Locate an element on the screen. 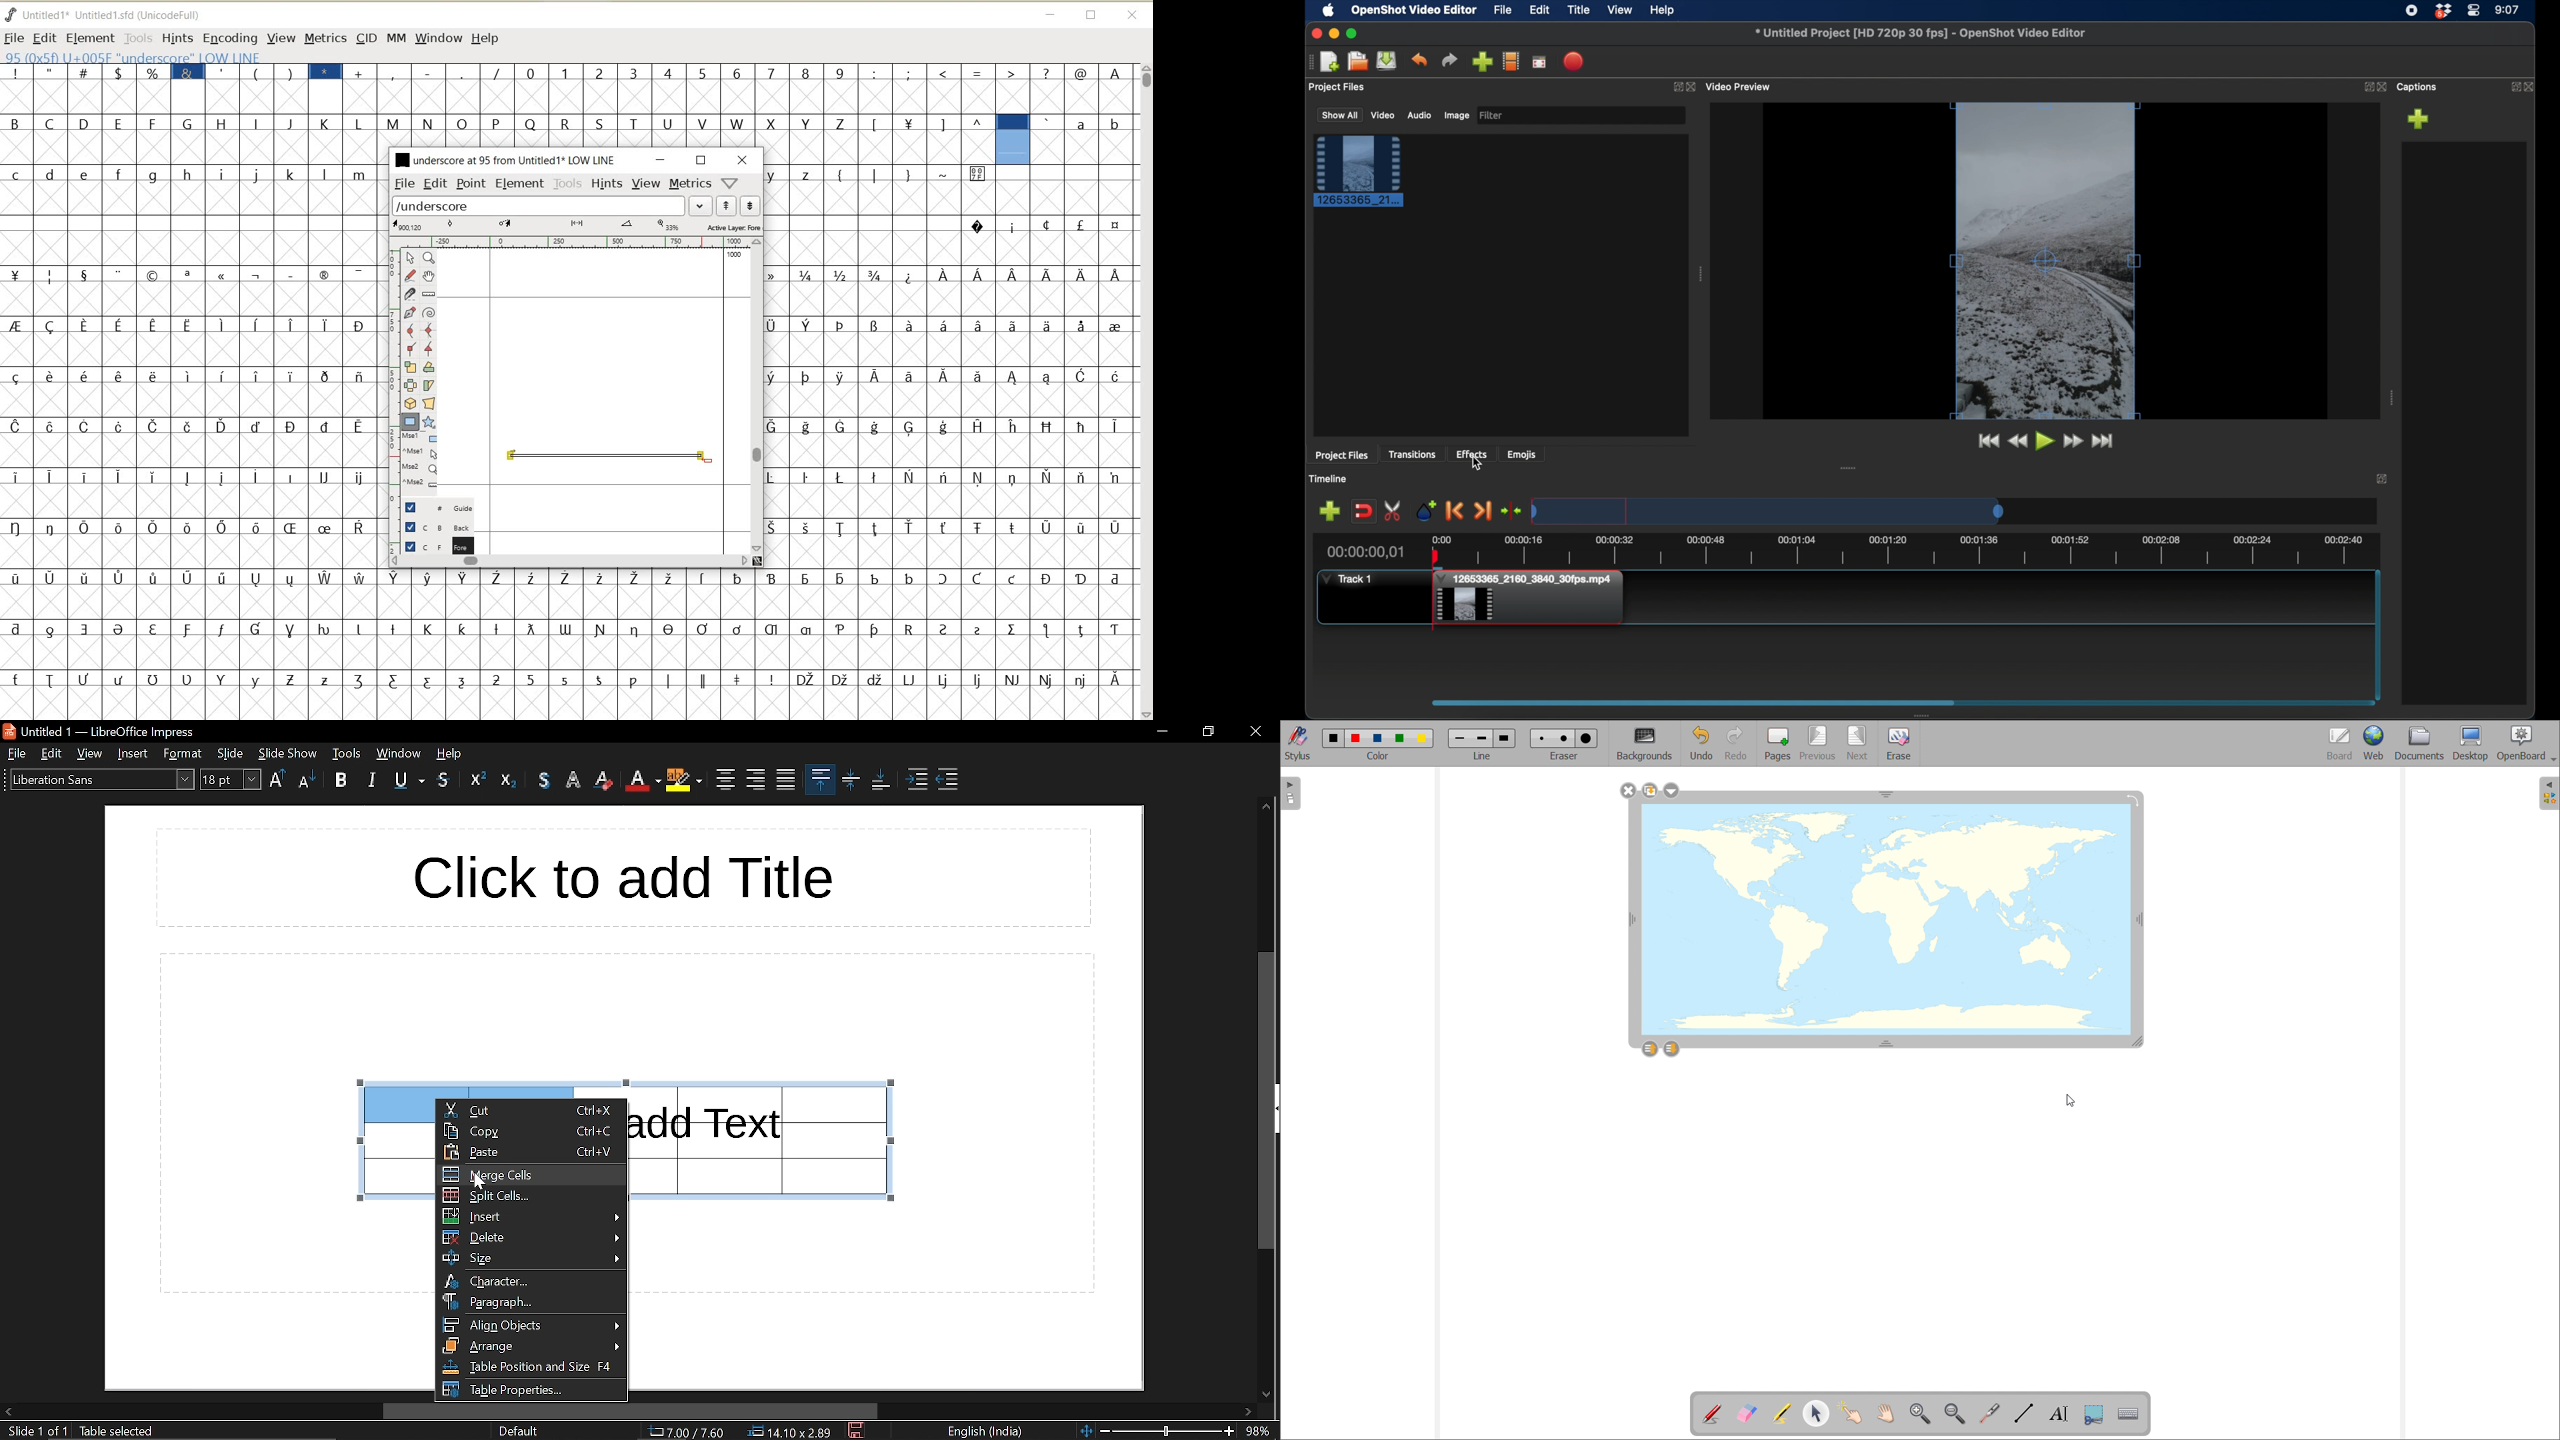 The width and height of the screenshot is (2576, 1456). show all is located at coordinates (1338, 116).